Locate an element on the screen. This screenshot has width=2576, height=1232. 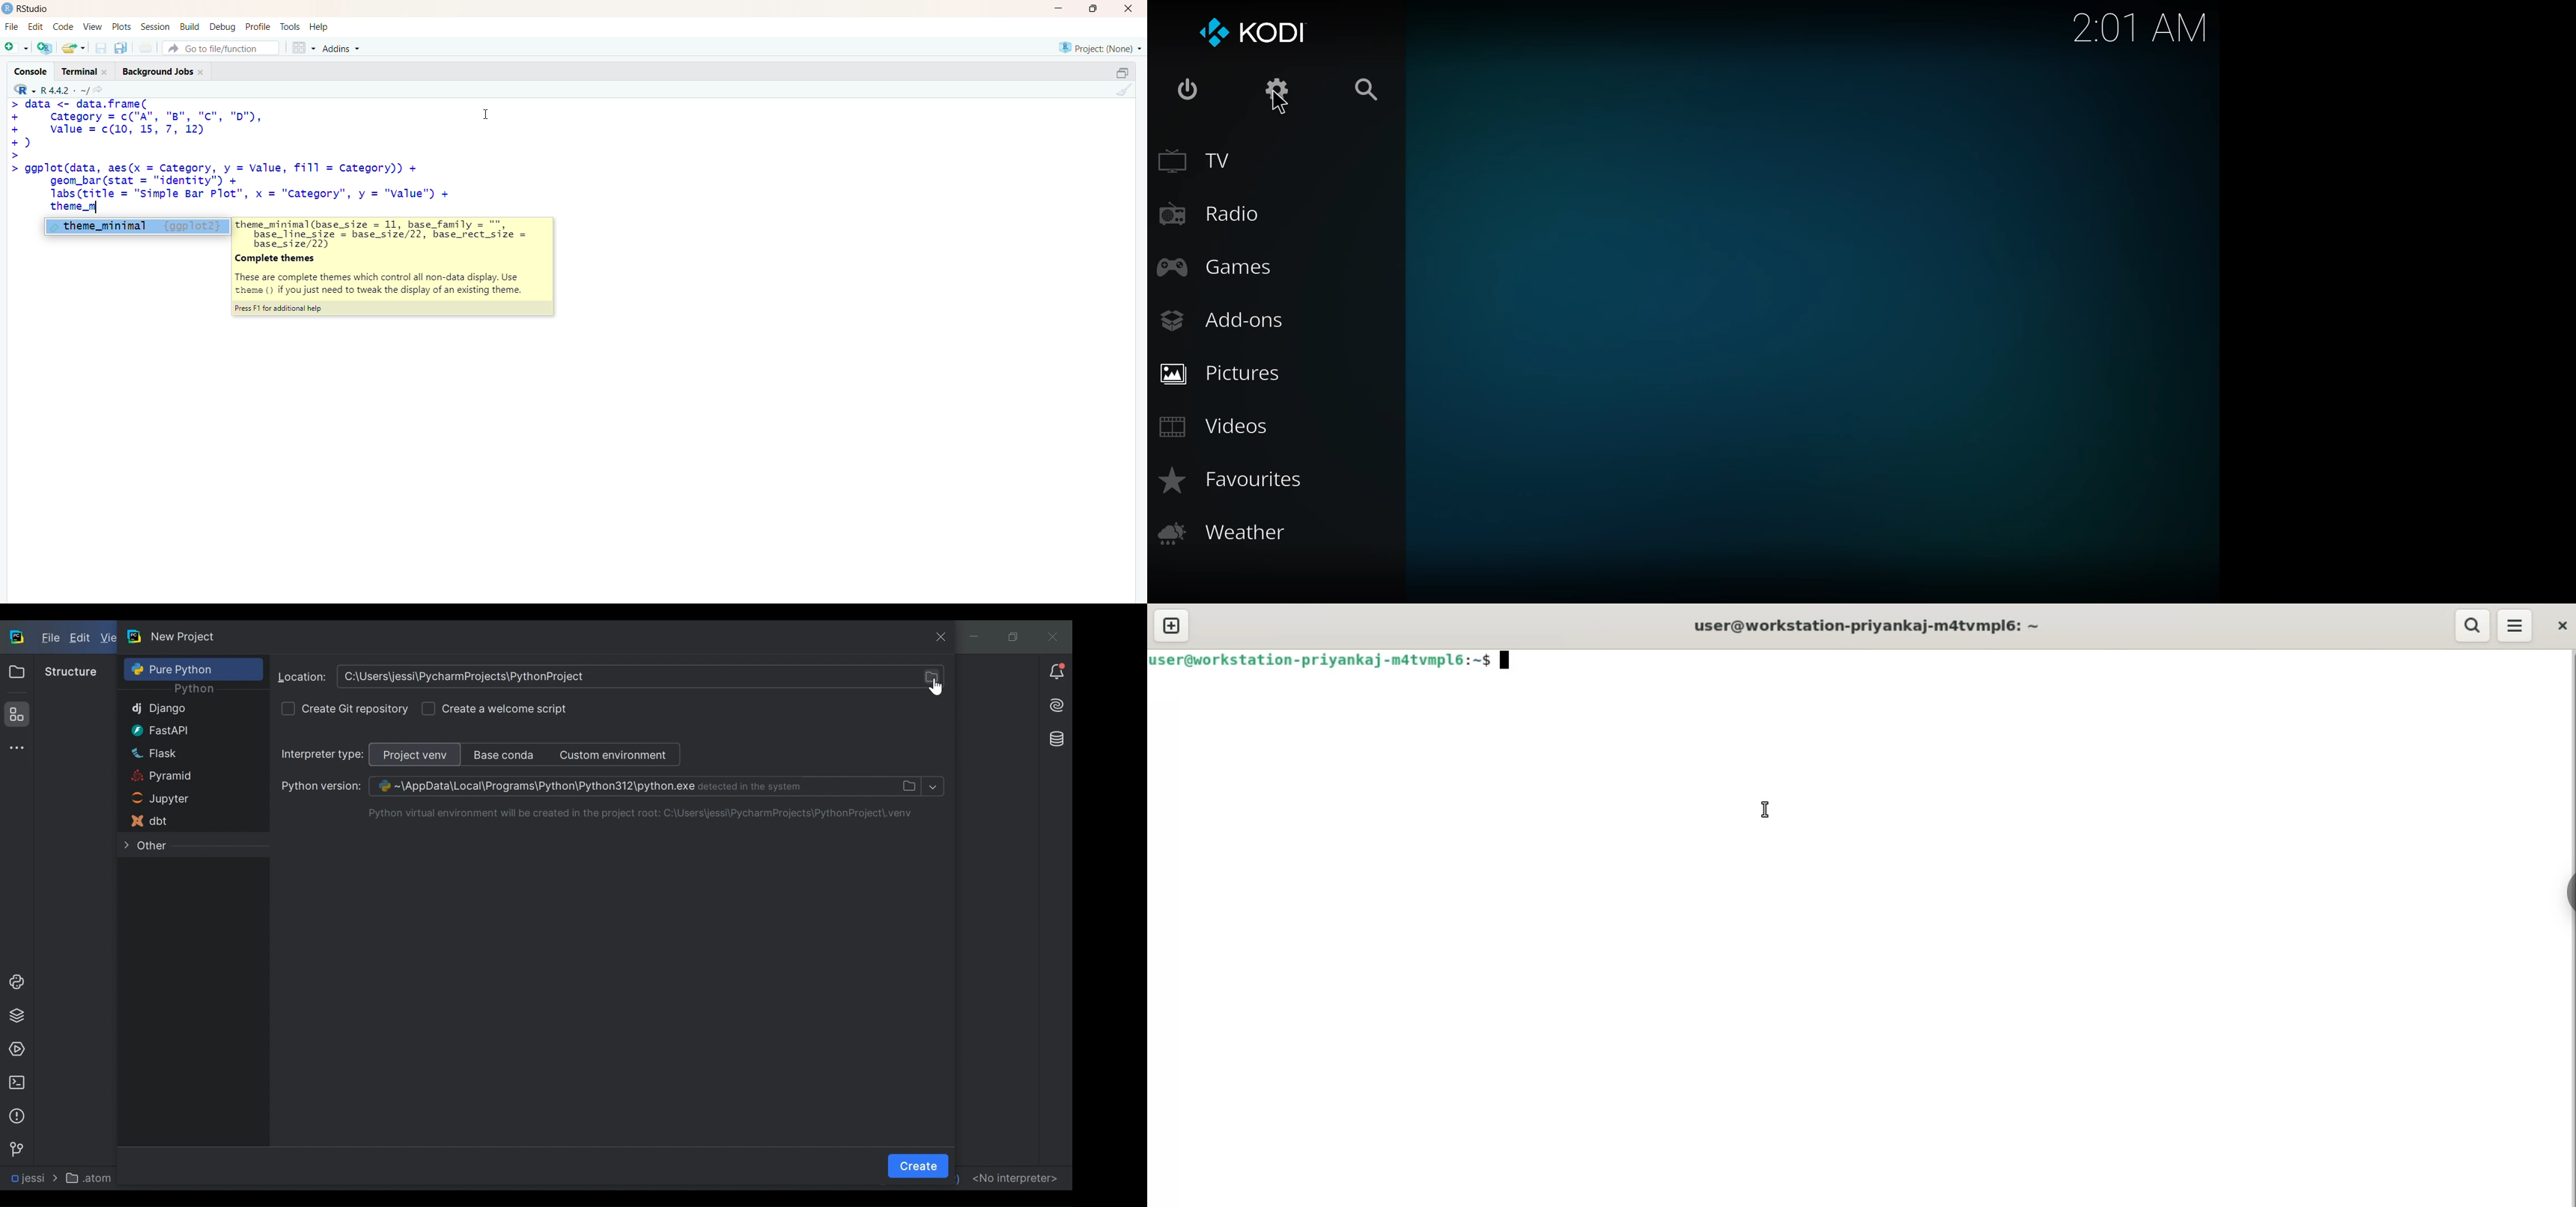
minimize is located at coordinates (1063, 8).